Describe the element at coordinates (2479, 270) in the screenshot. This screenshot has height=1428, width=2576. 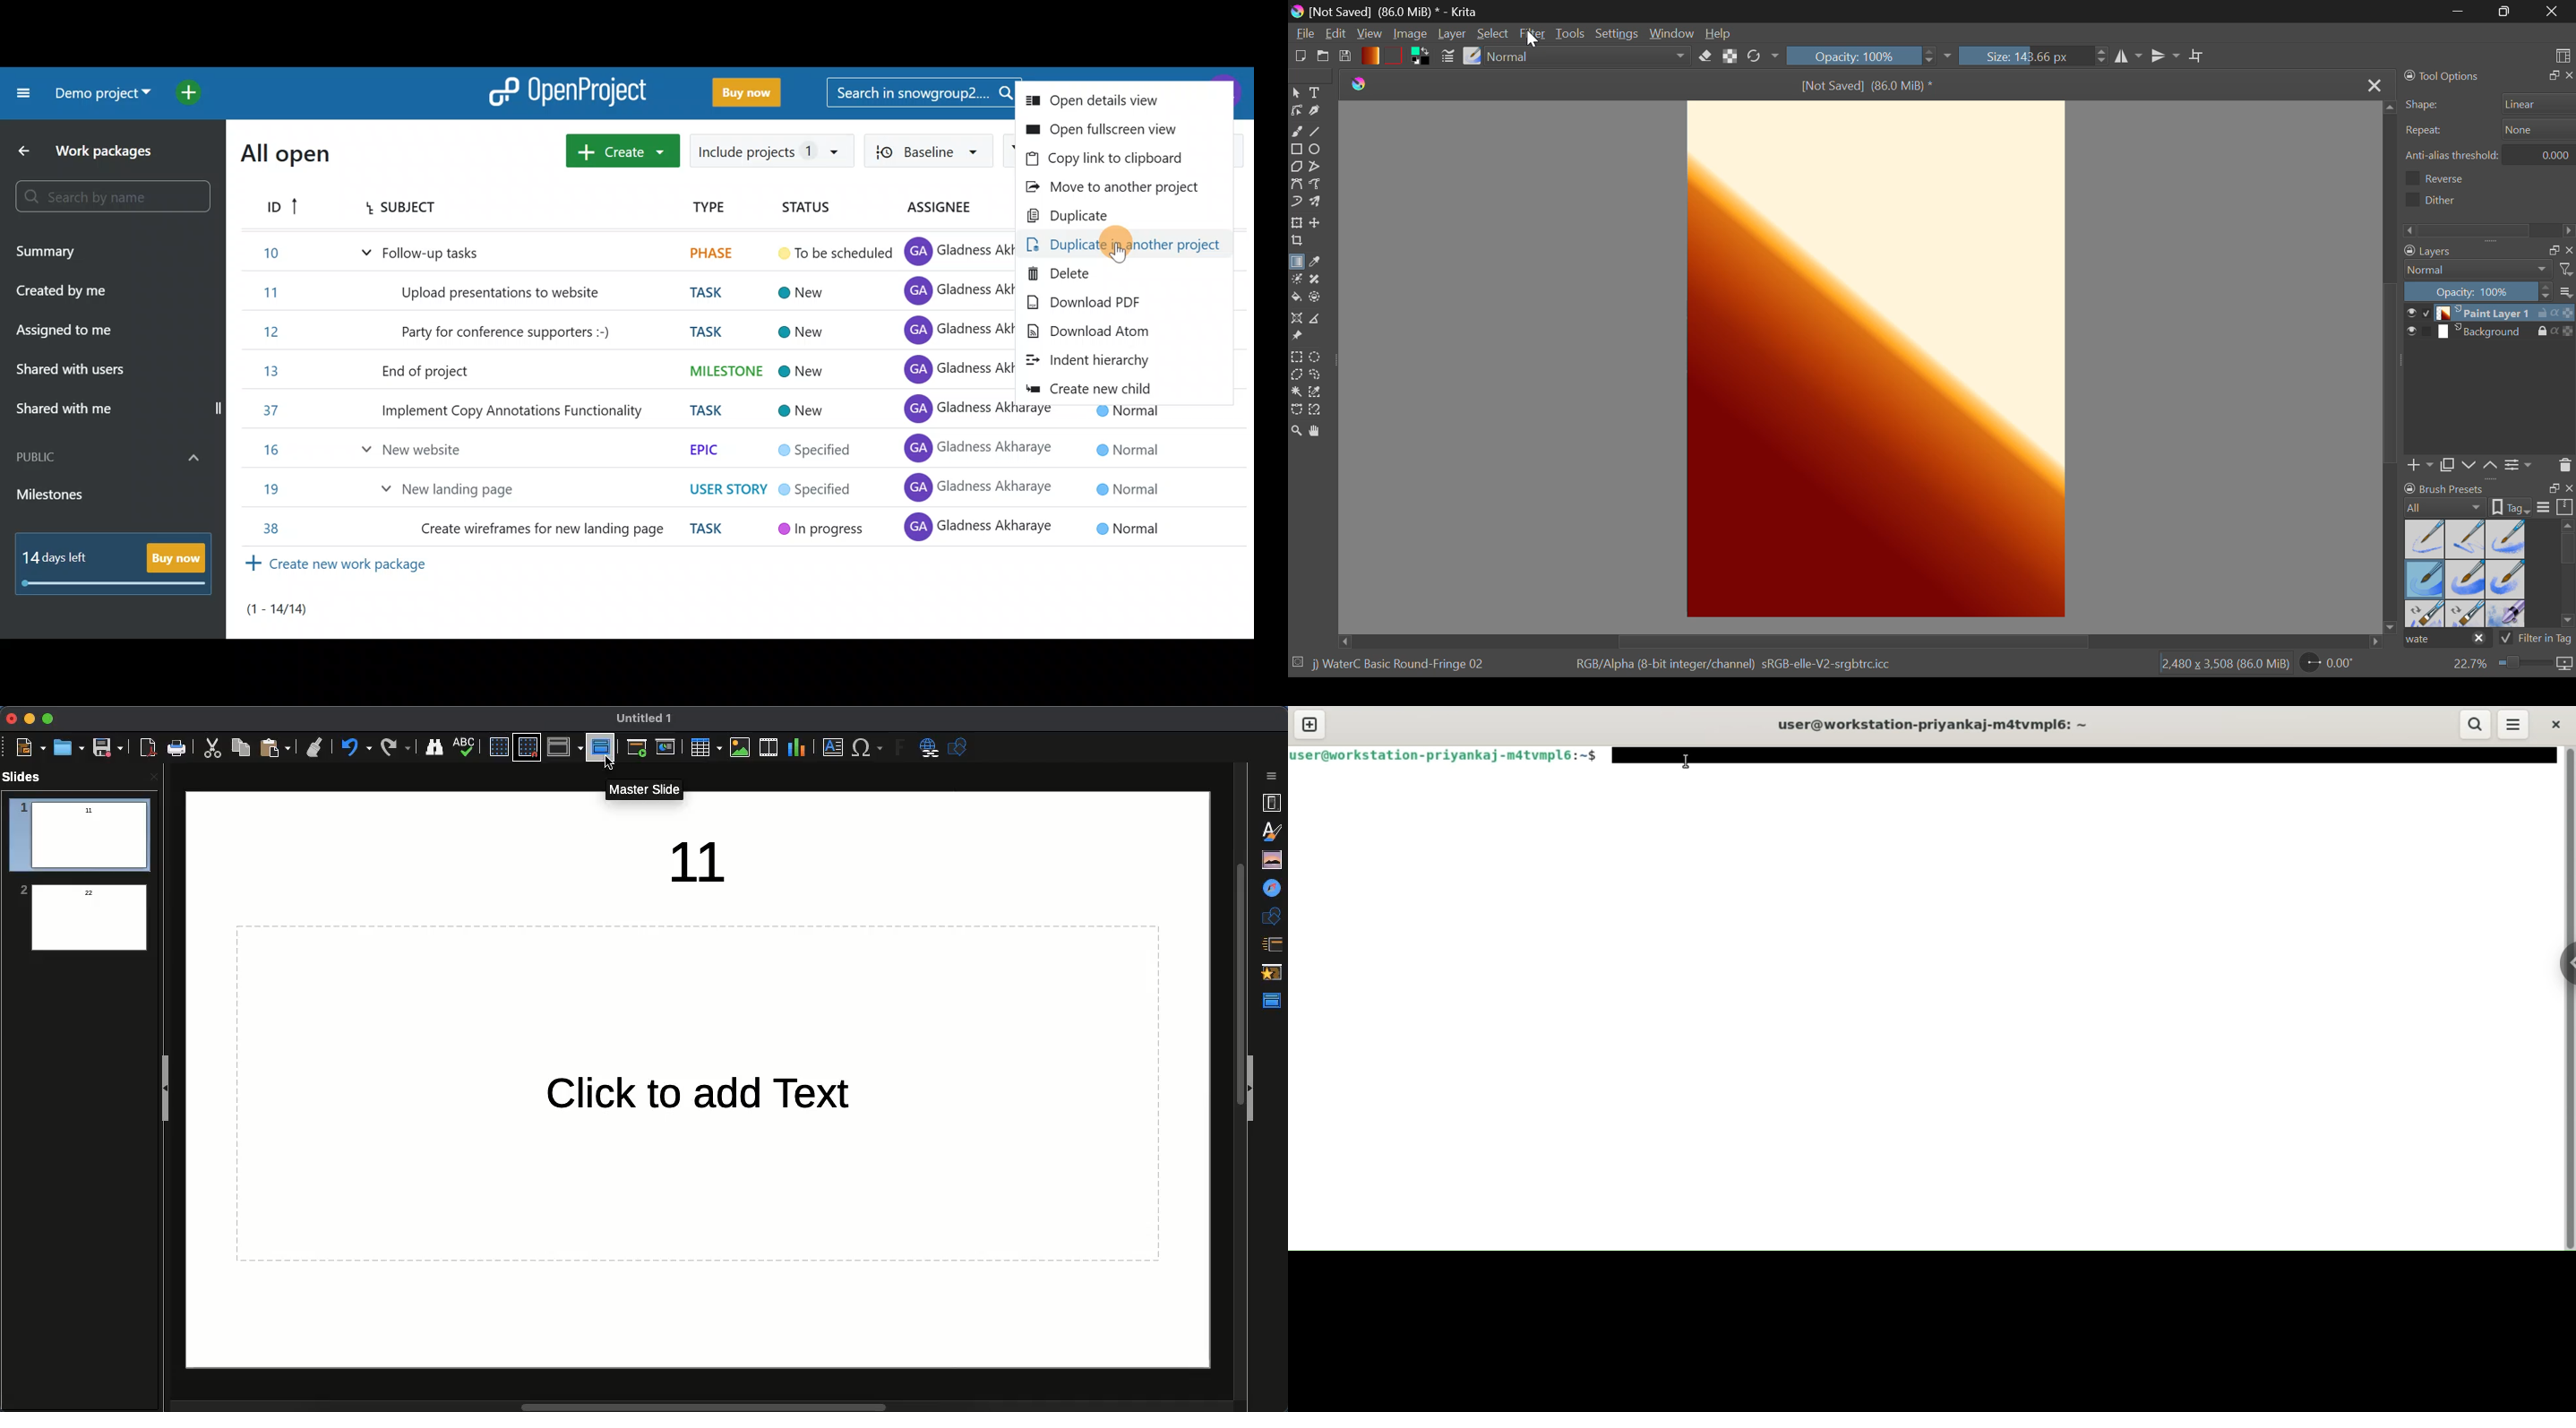
I see `normal` at that location.